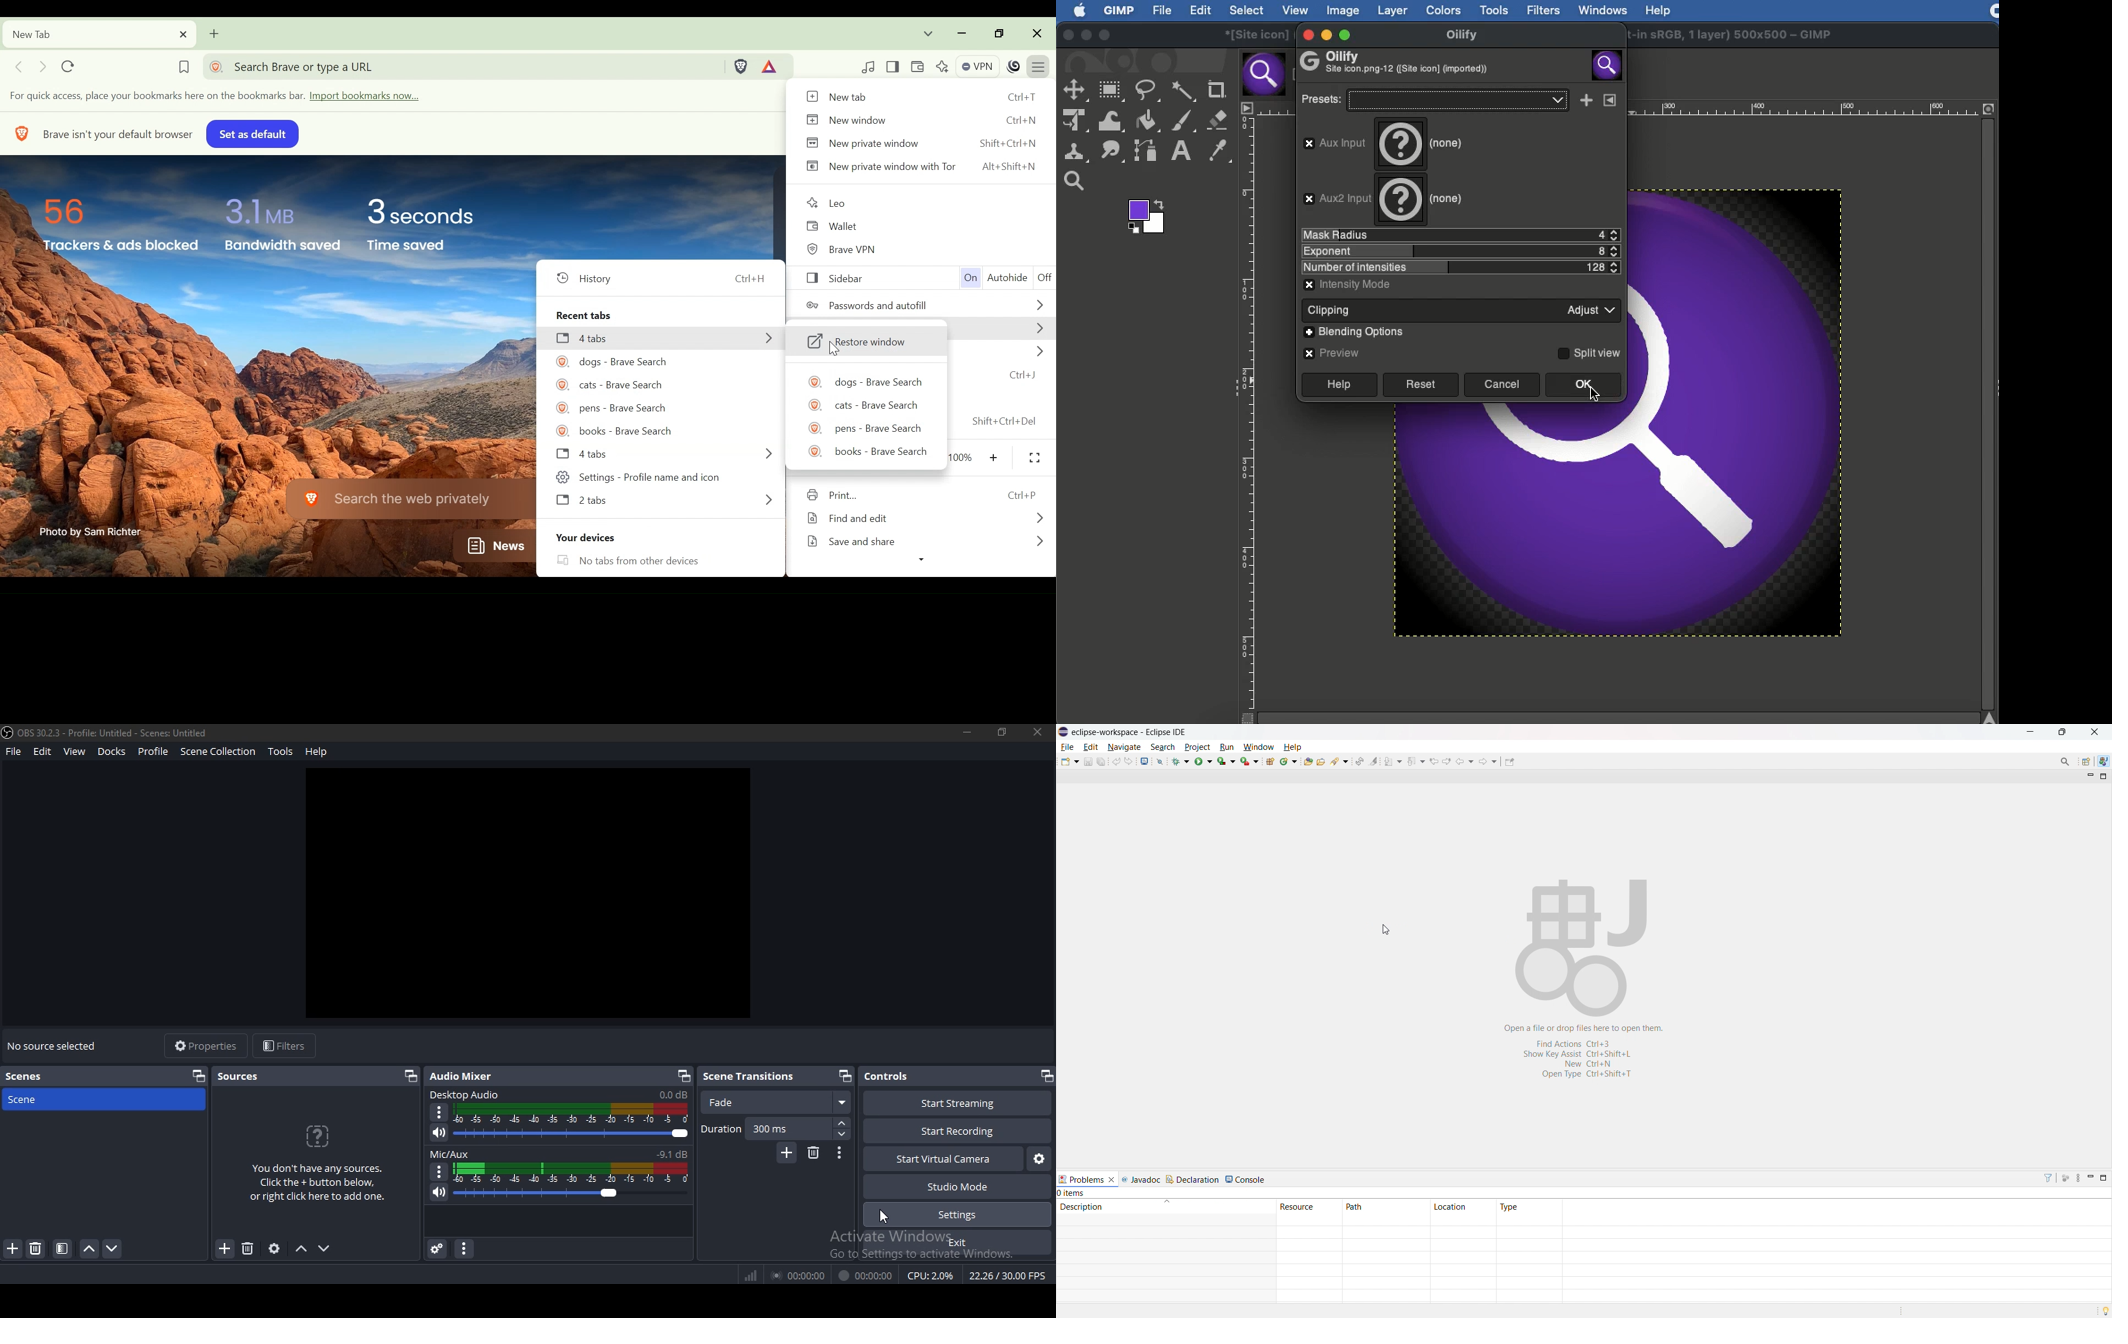  Describe the element at coordinates (2103, 1310) in the screenshot. I see `tip of the day` at that location.